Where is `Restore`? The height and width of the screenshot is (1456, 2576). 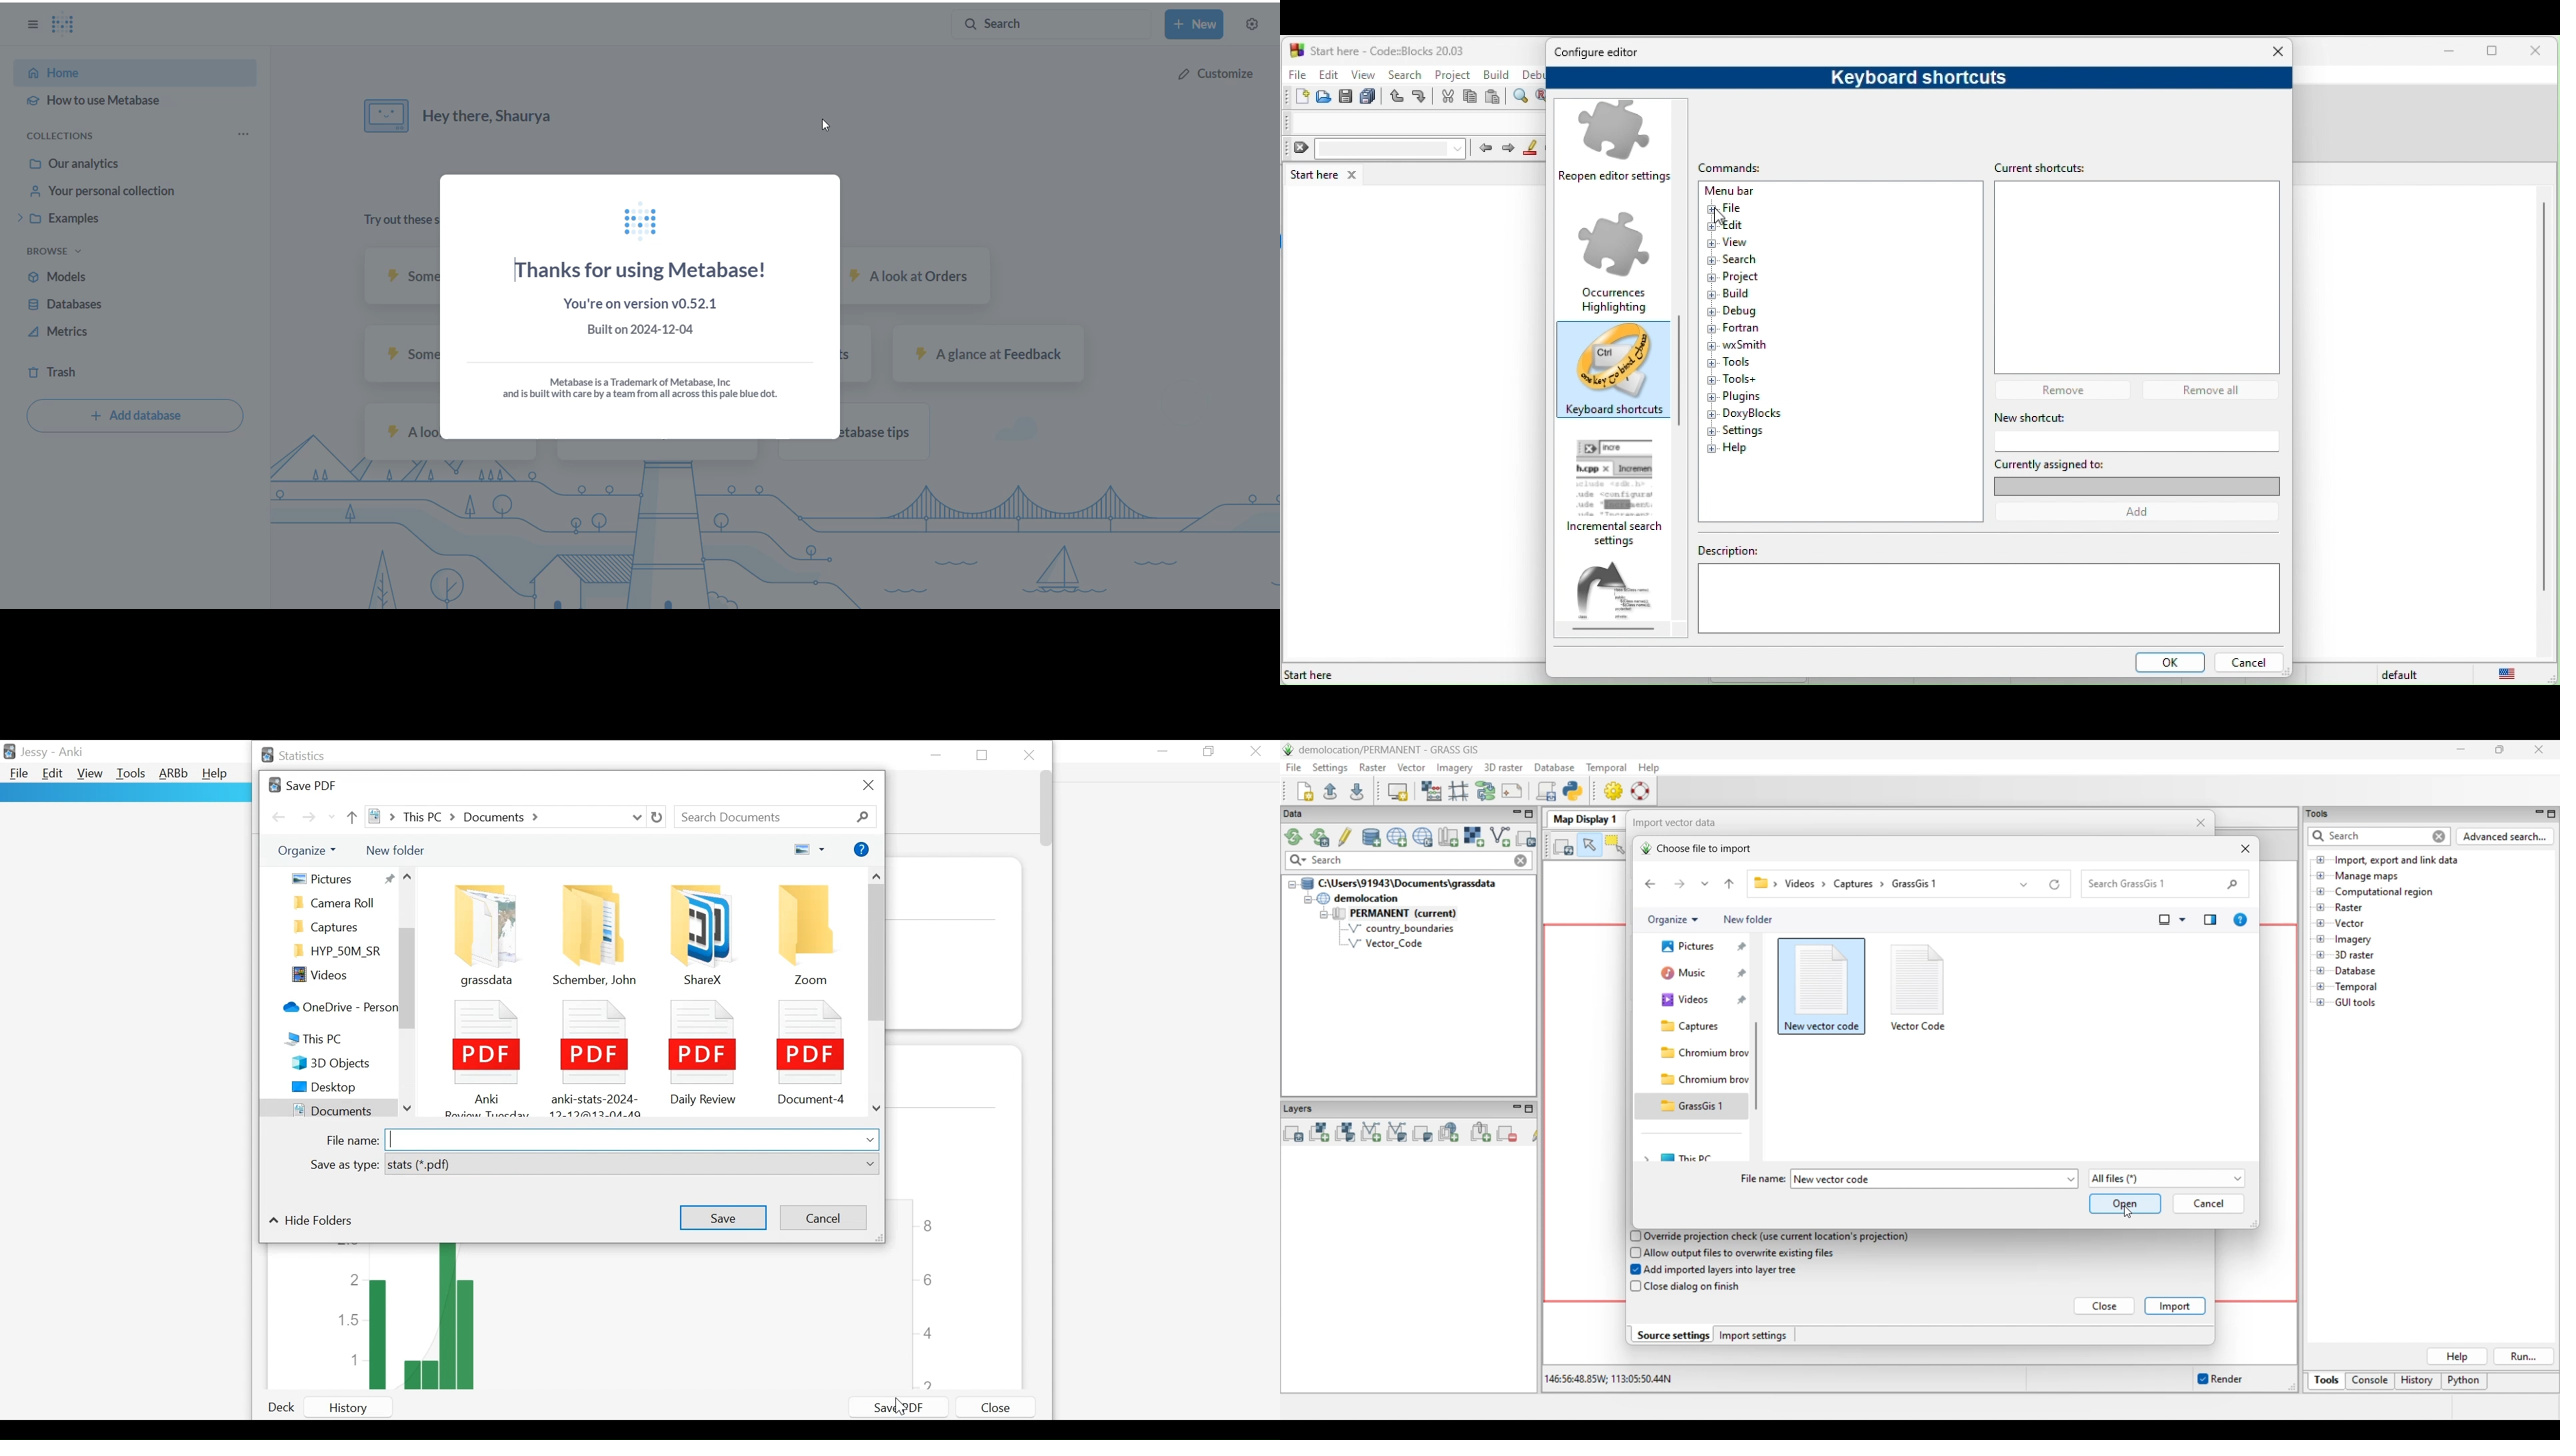
Restore is located at coordinates (985, 755).